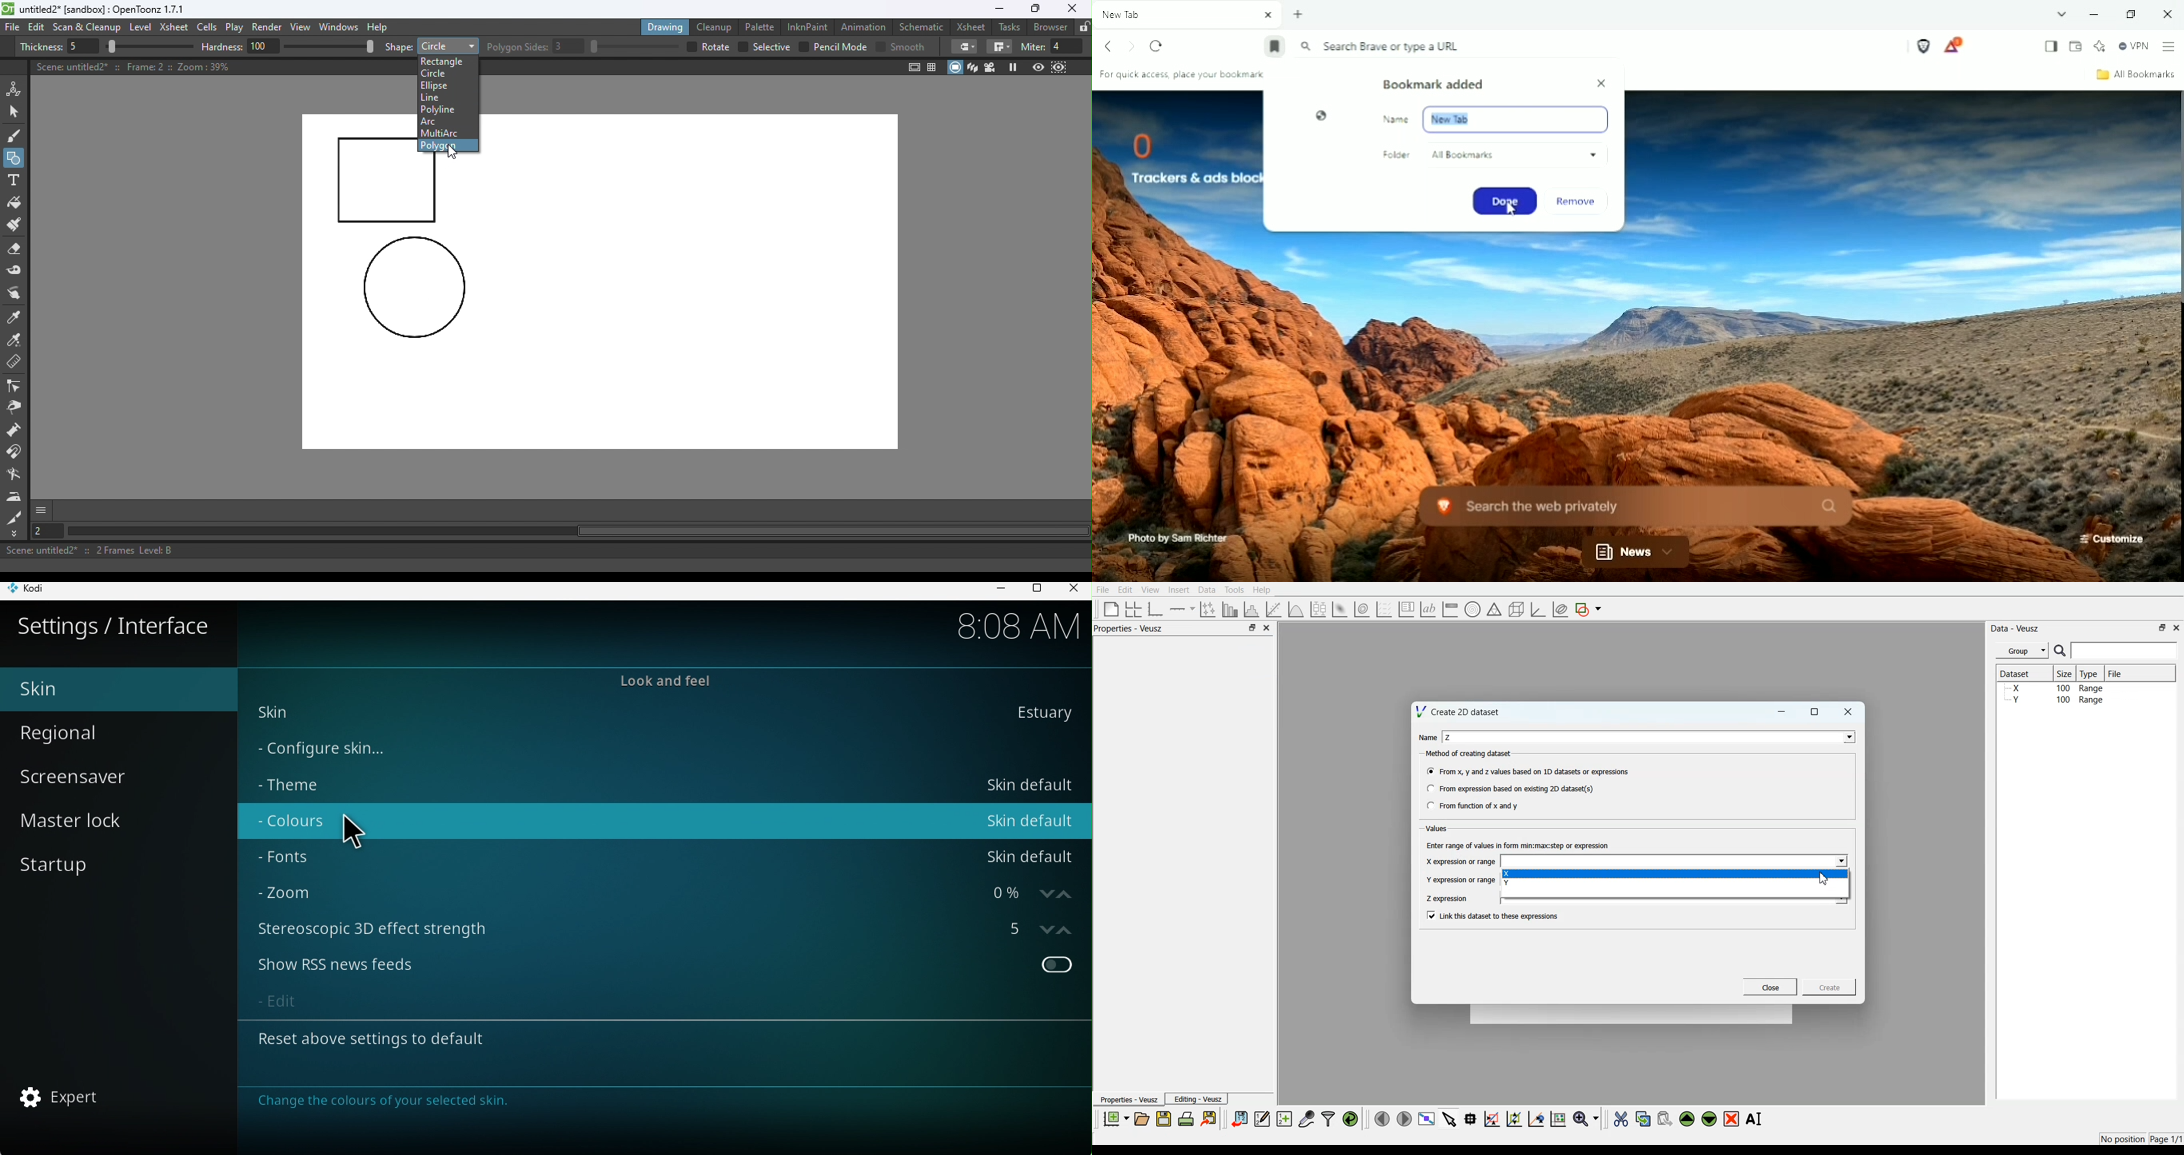 This screenshot has width=2184, height=1176. What do you see at coordinates (626, 748) in the screenshot?
I see `Configure skin` at bounding box center [626, 748].